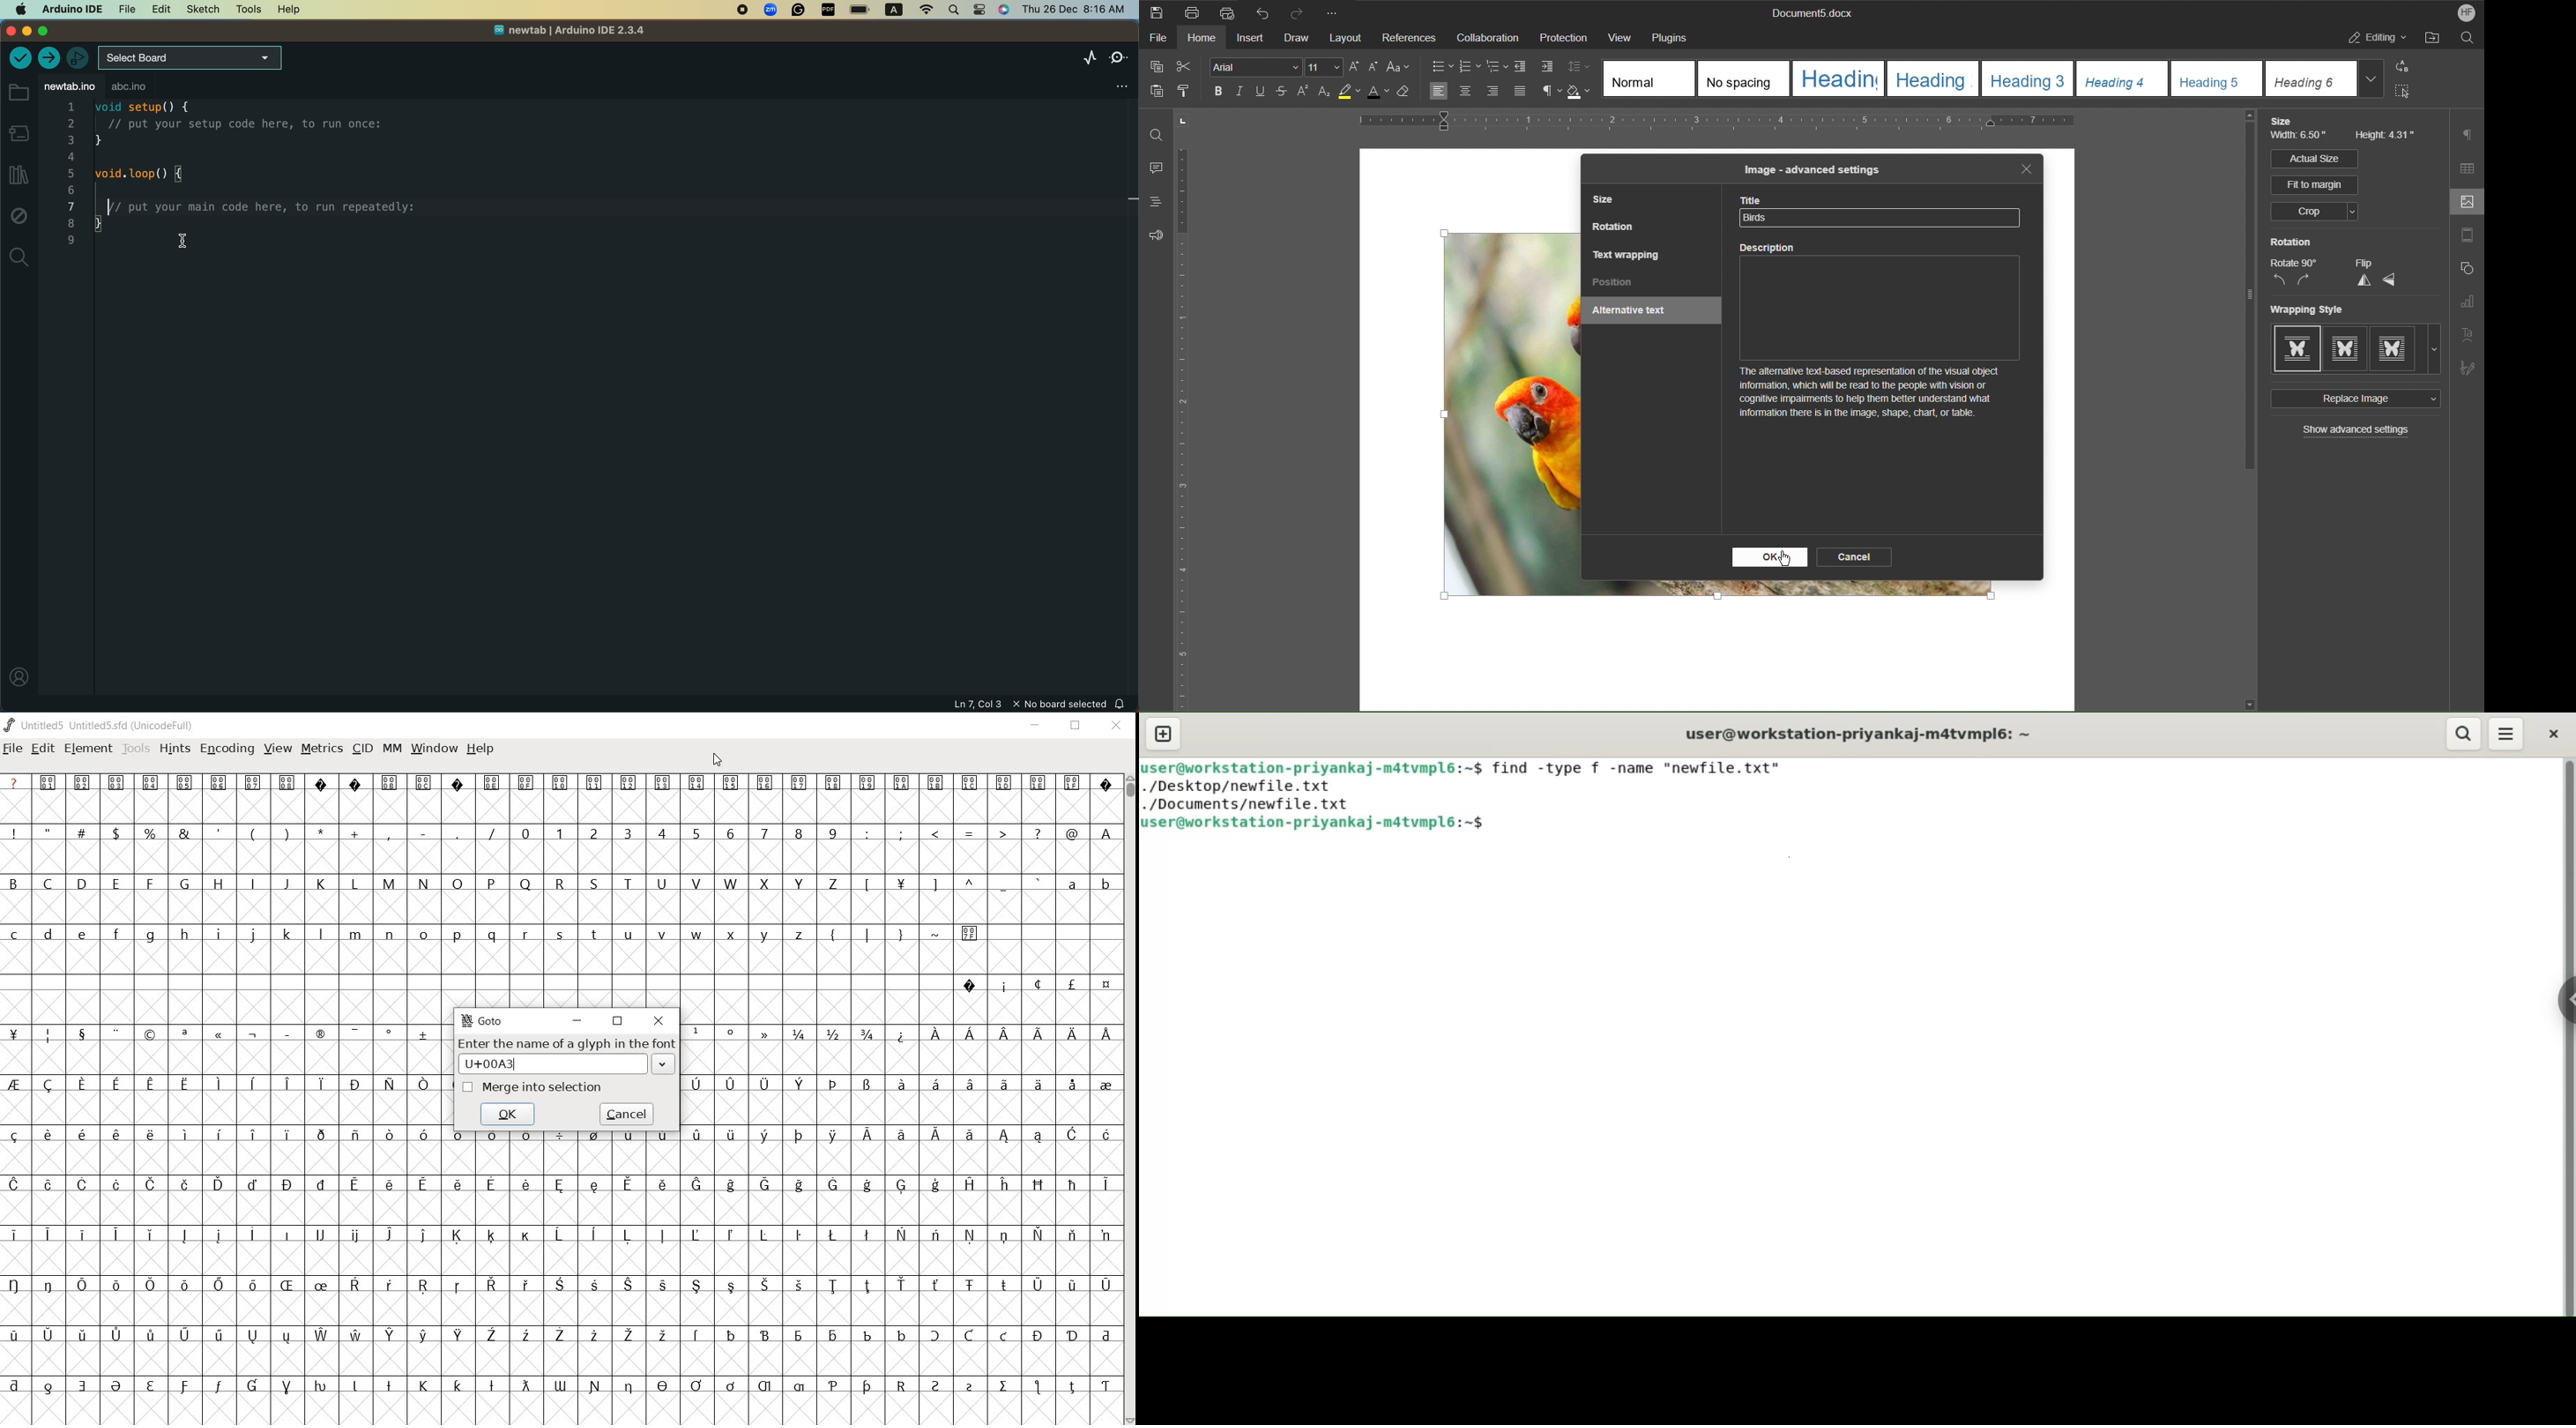 The width and height of the screenshot is (2576, 1428). What do you see at coordinates (730, 1235) in the screenshot?
I see `Symbol` at bounding box center [730, 1235].